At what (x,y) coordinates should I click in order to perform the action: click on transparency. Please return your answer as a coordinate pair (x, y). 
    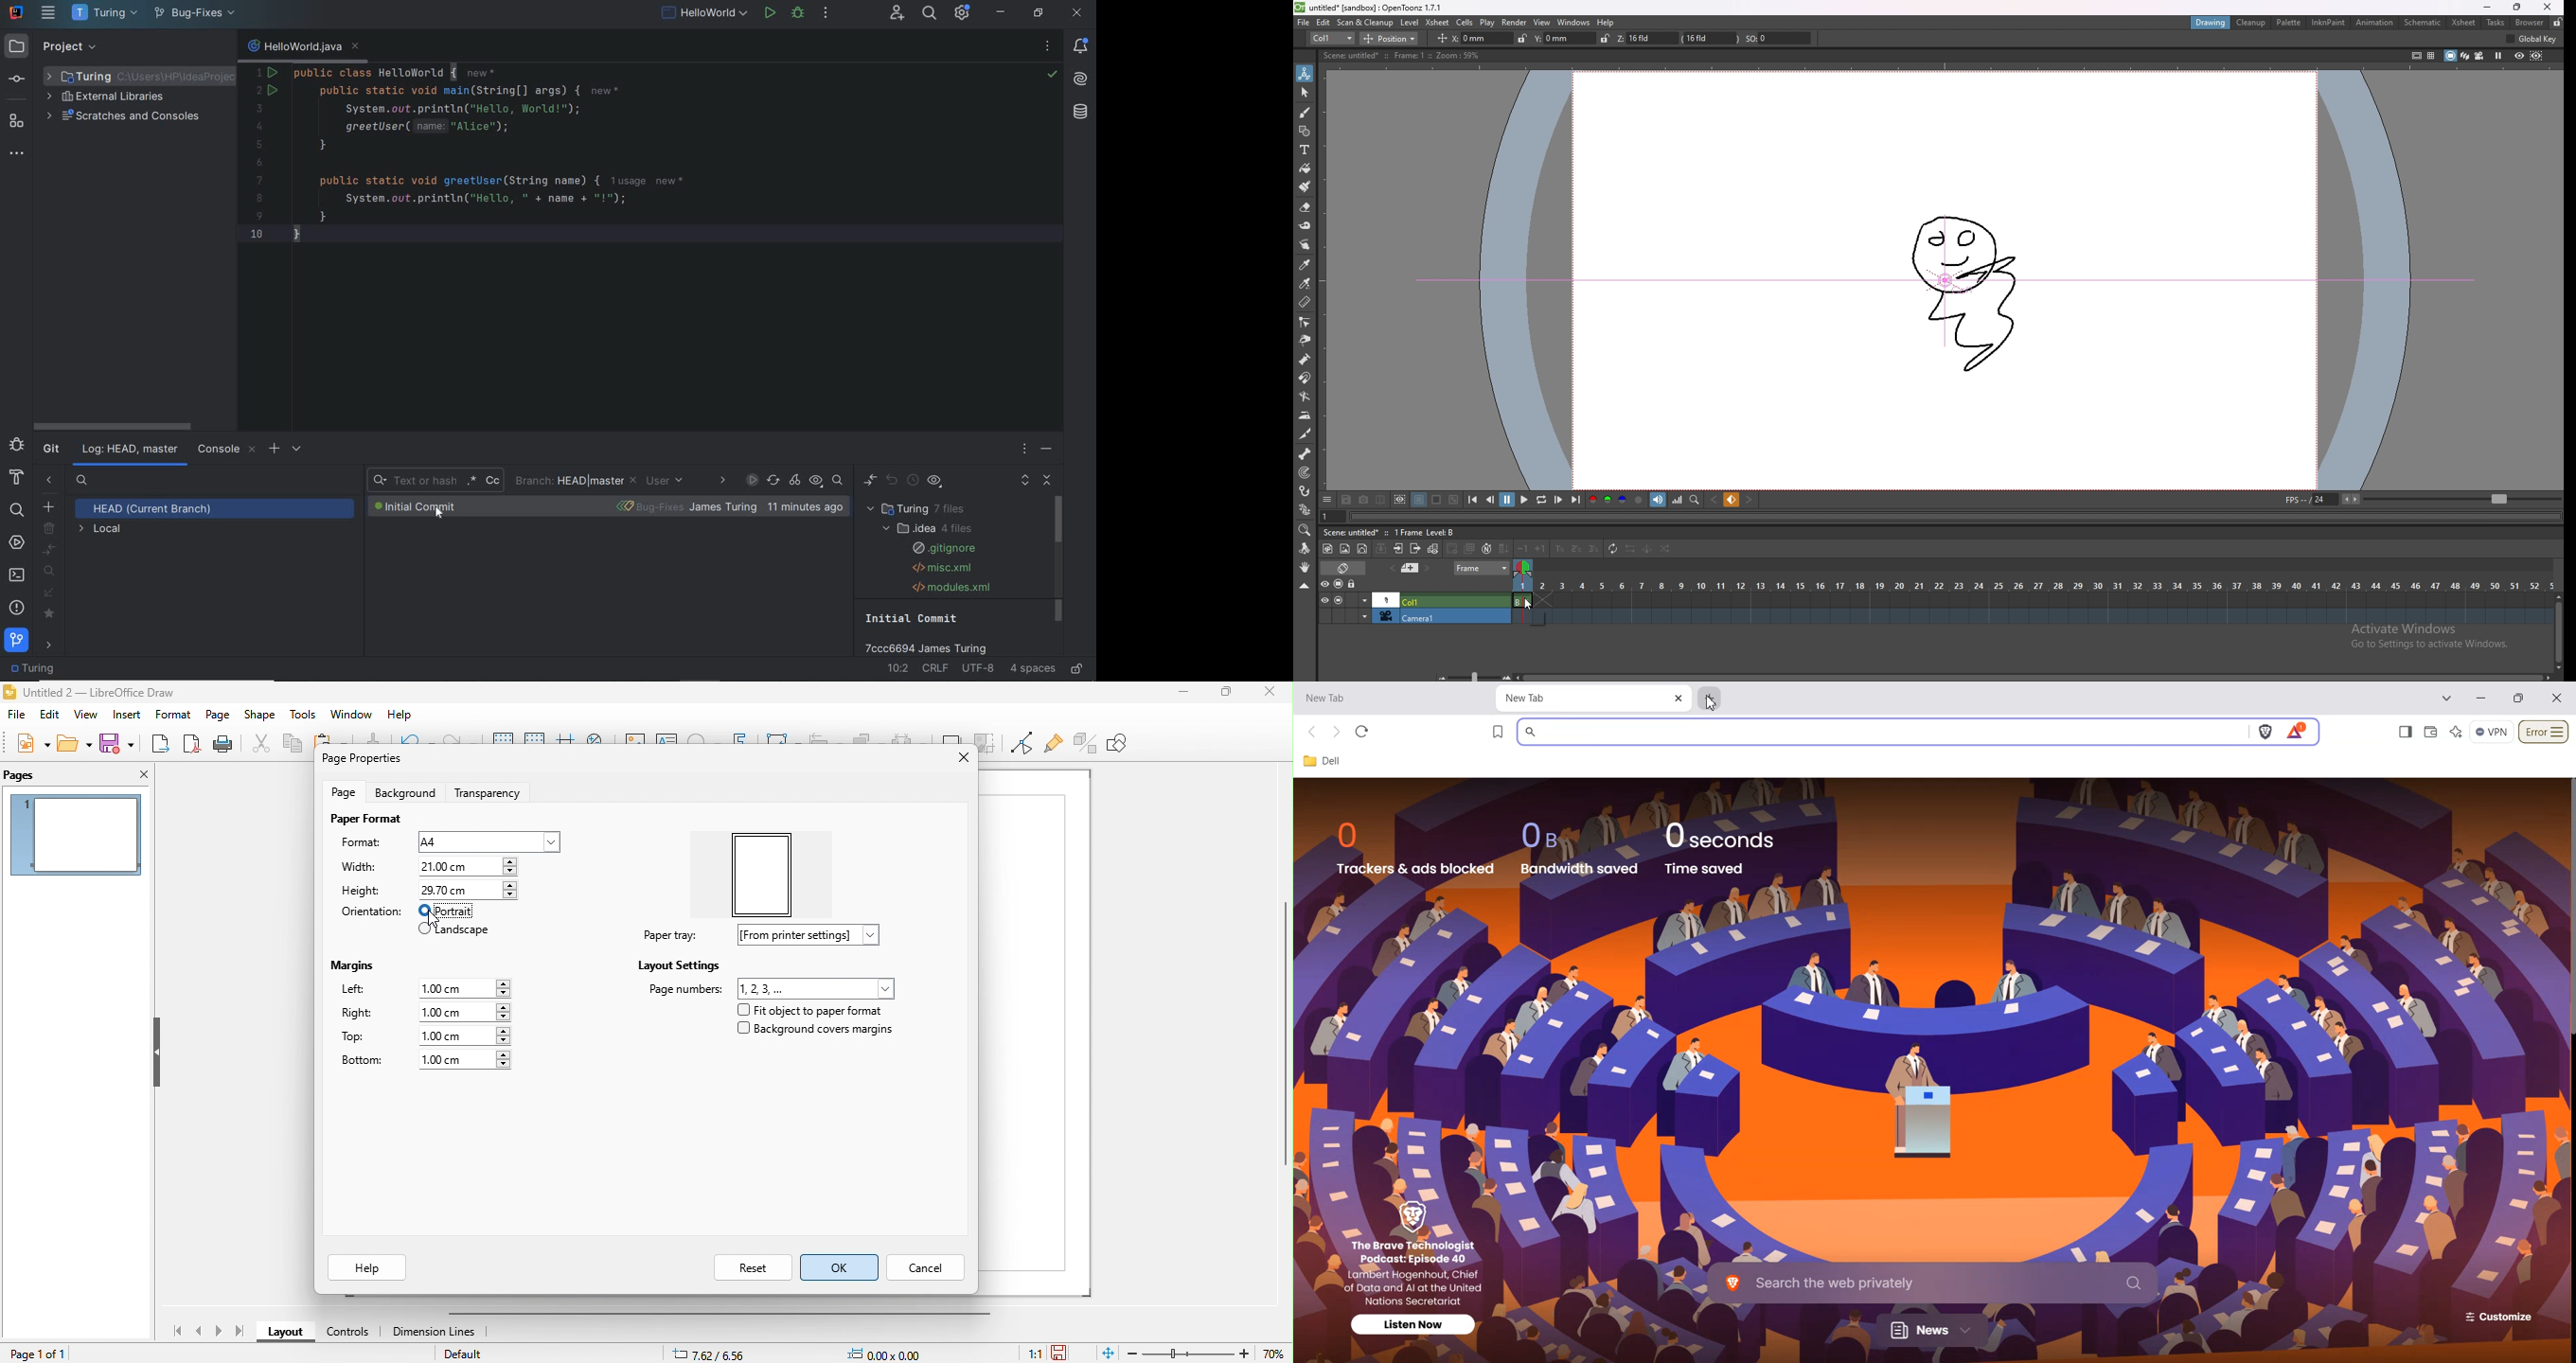
    Looking at the image, I should click on (491, 794).